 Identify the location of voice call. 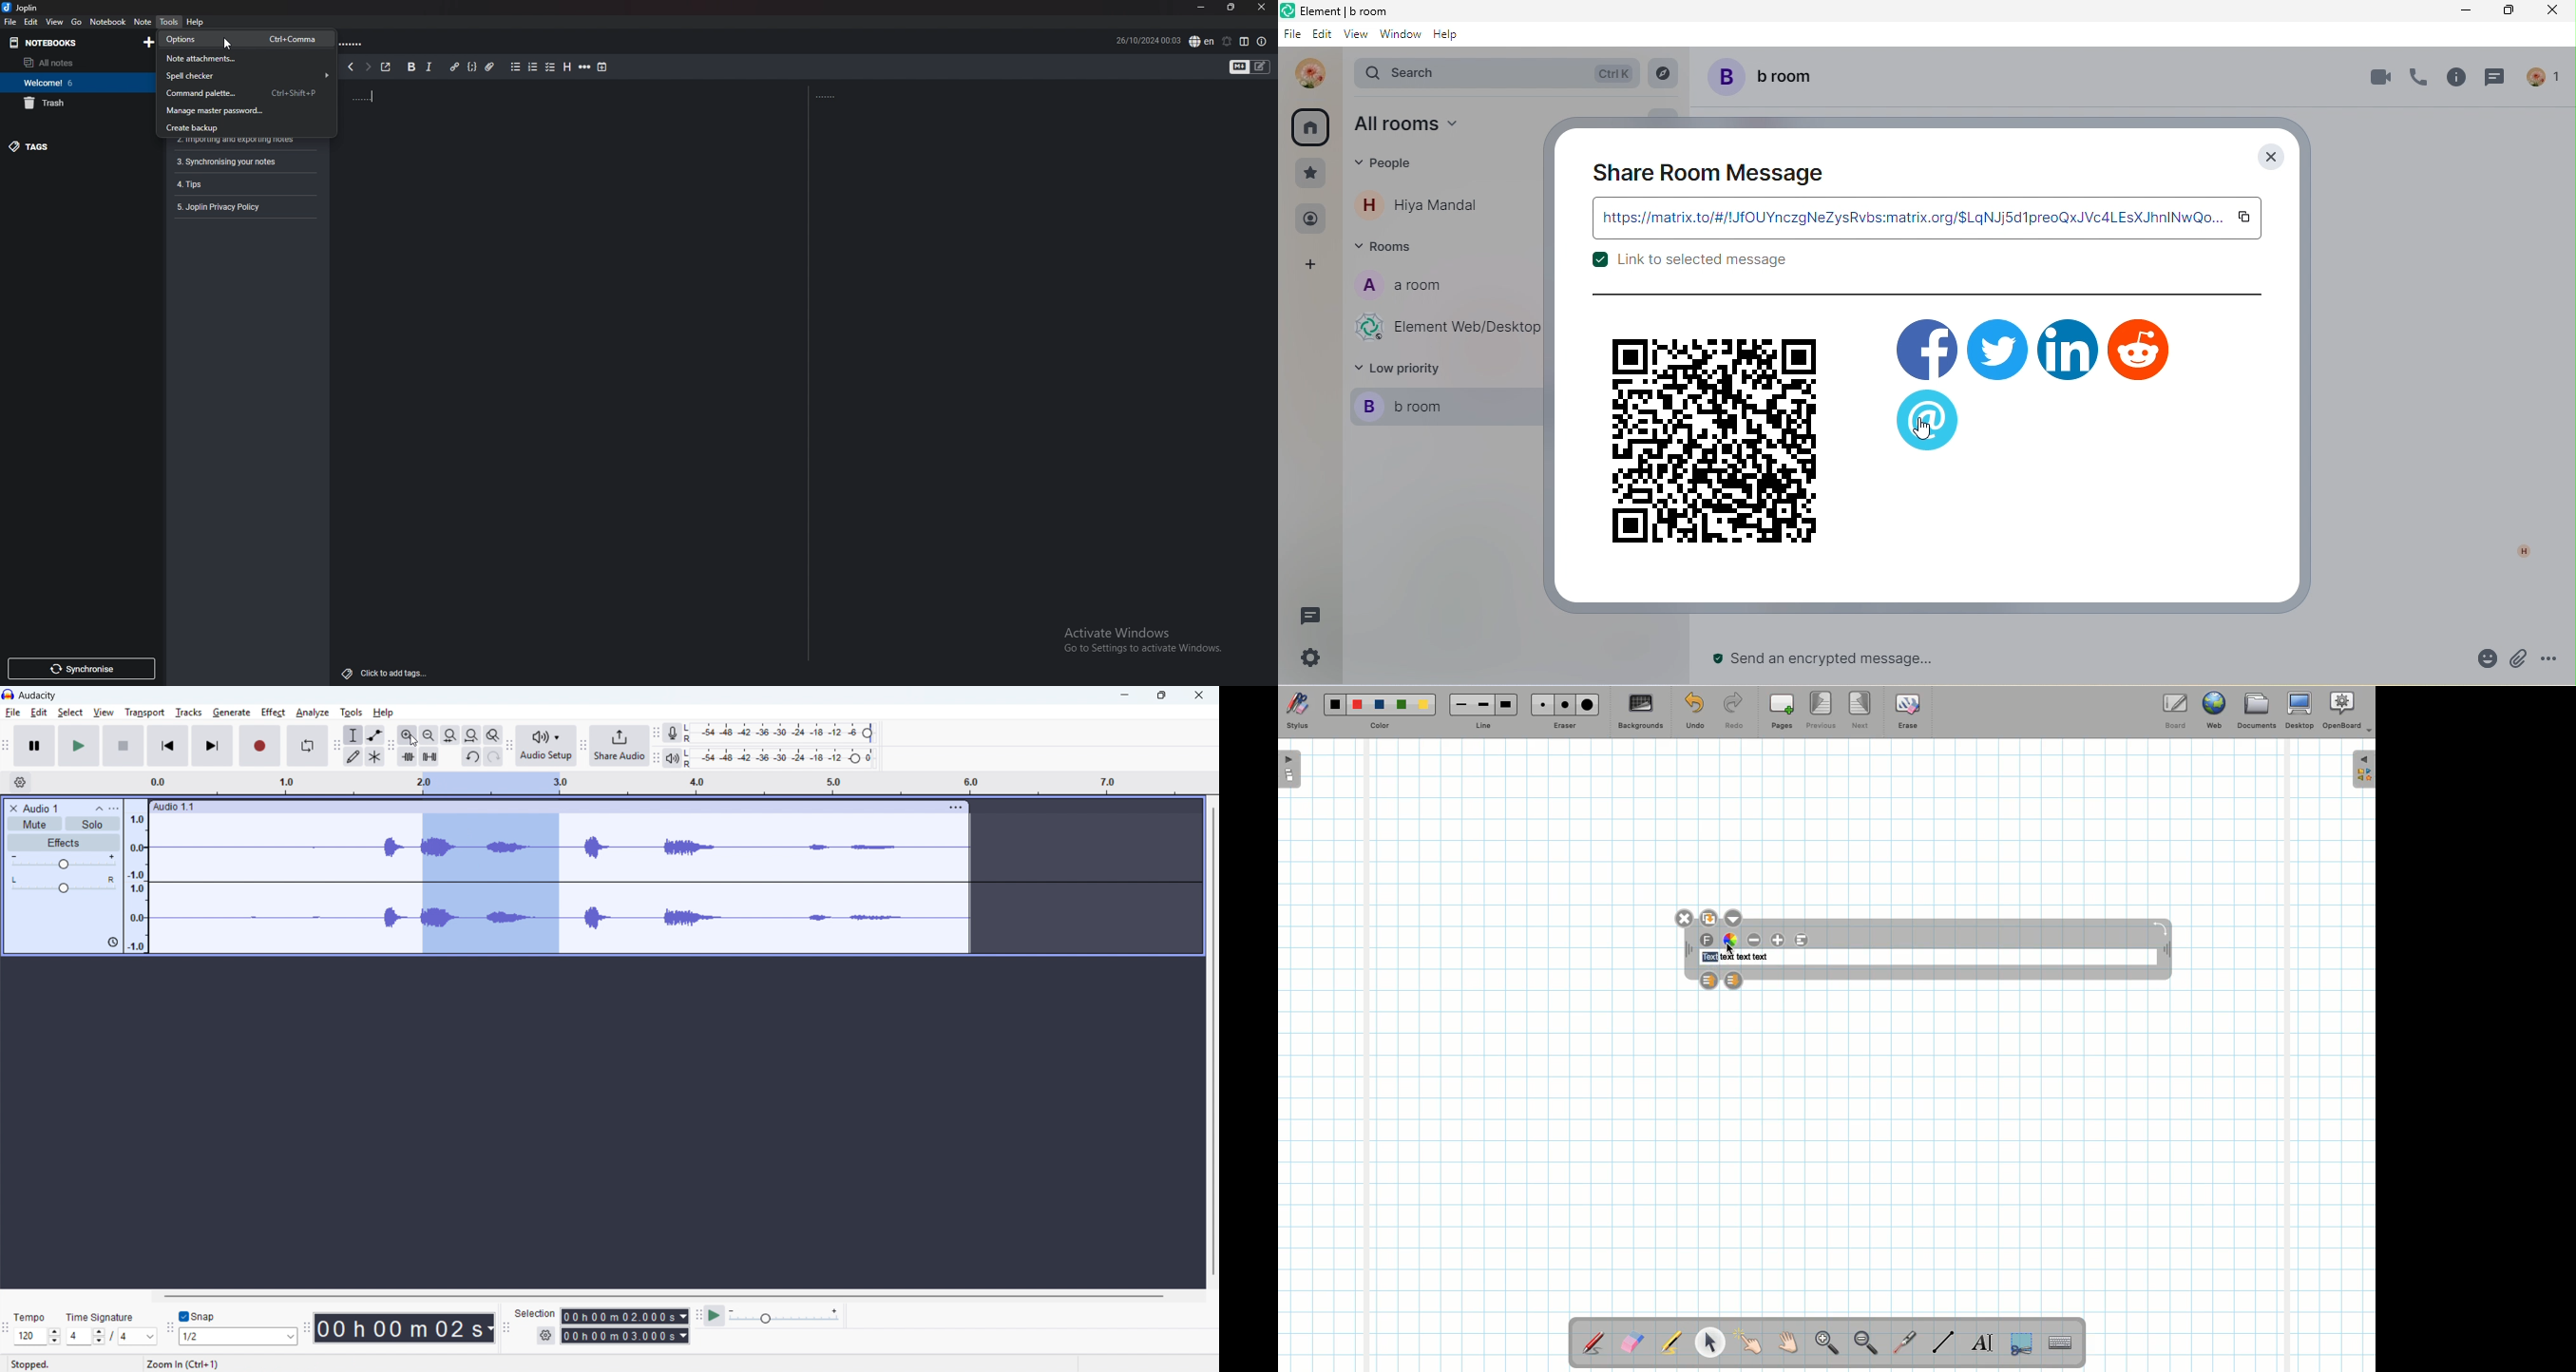
(2415, 81).